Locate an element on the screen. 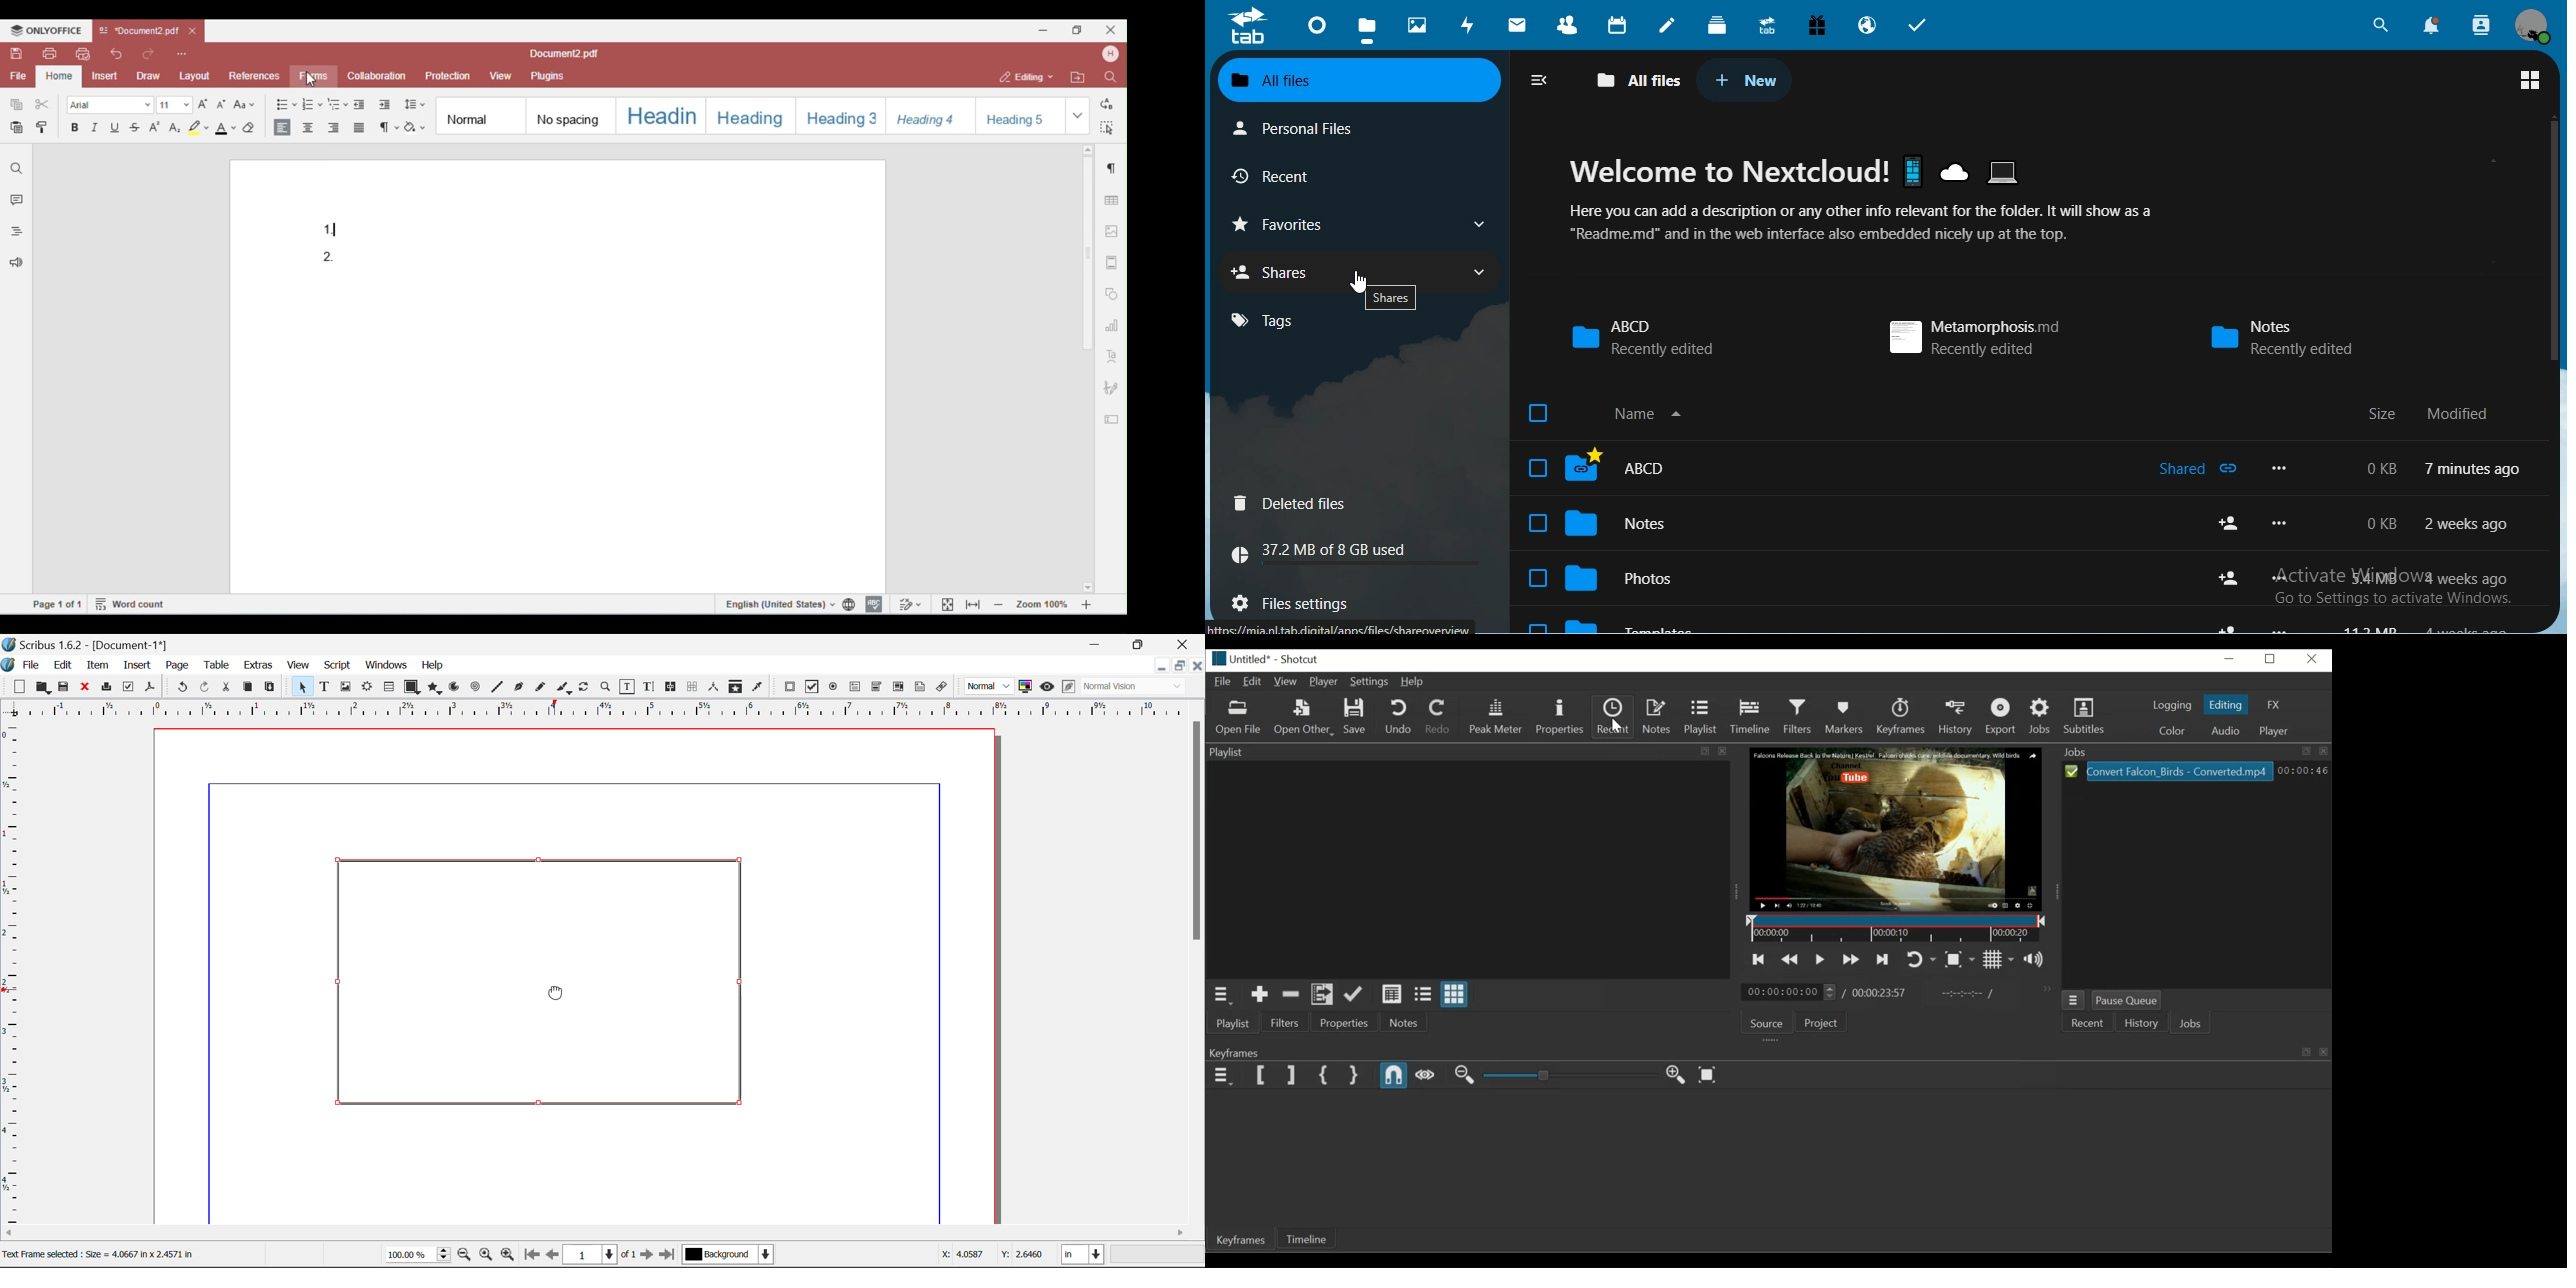  Undo is located at coordinates (1400, 718).